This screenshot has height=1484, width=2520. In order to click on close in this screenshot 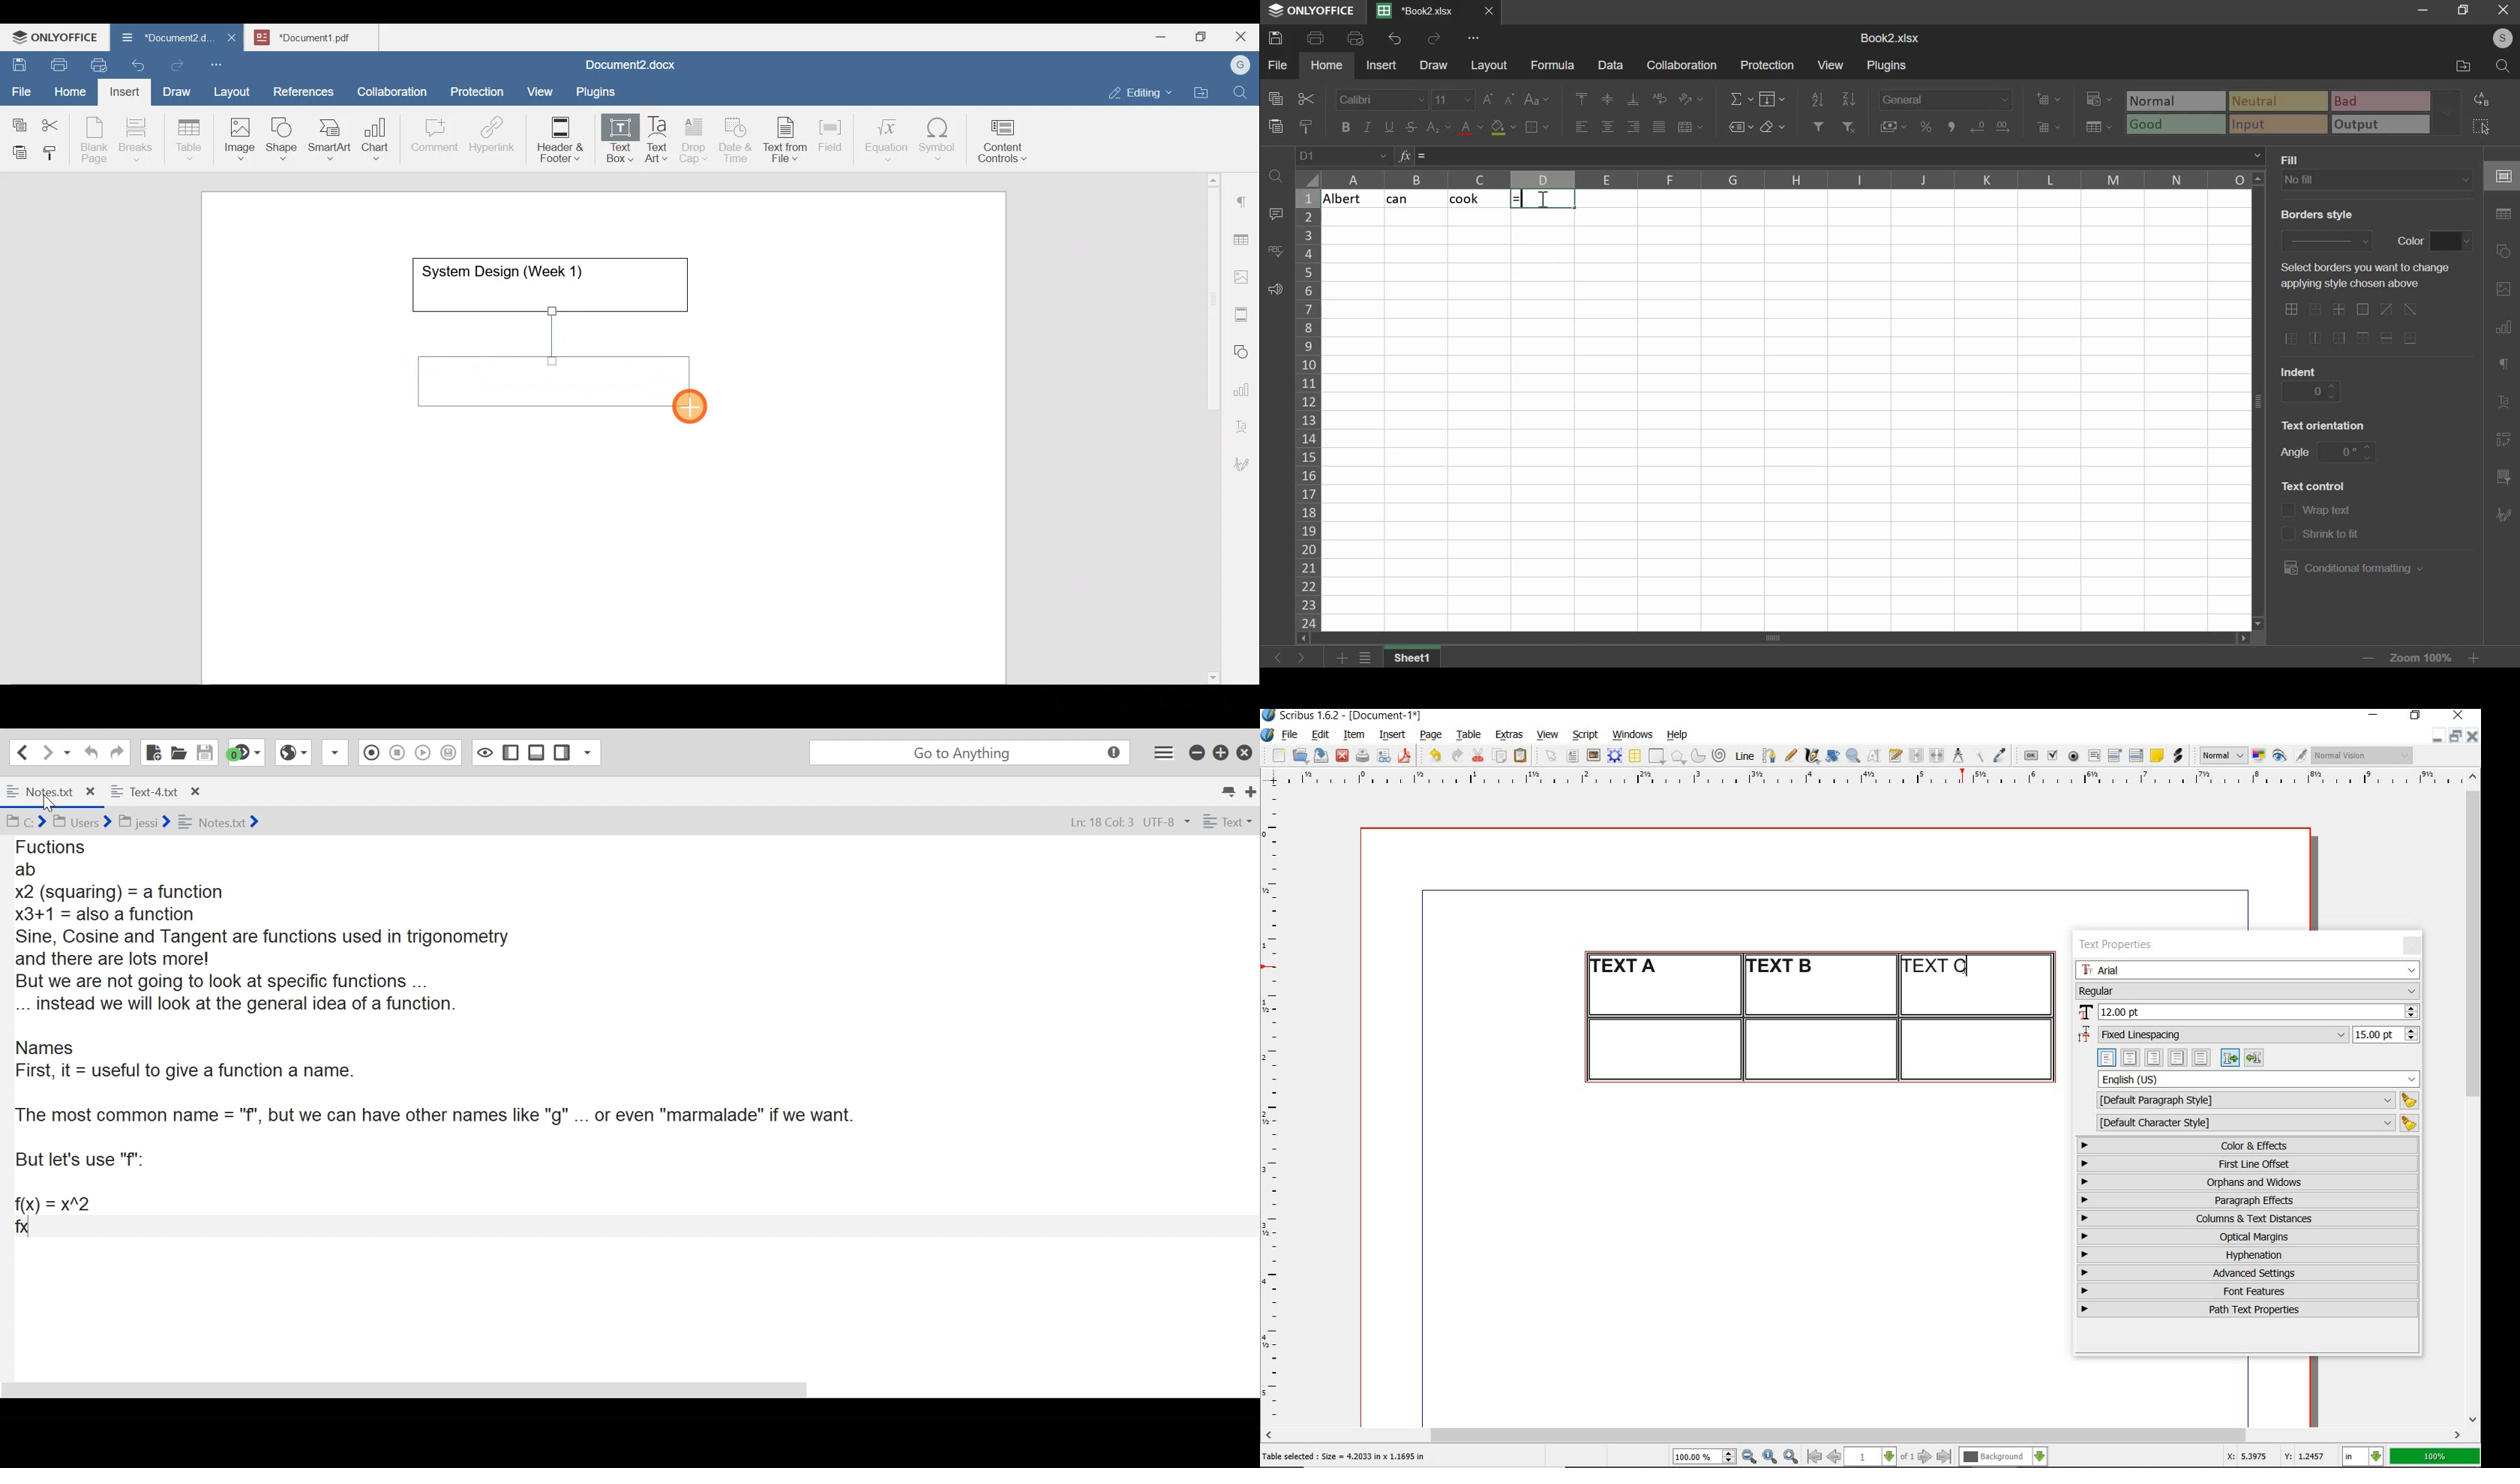, I will do `click(2461, 715)`.